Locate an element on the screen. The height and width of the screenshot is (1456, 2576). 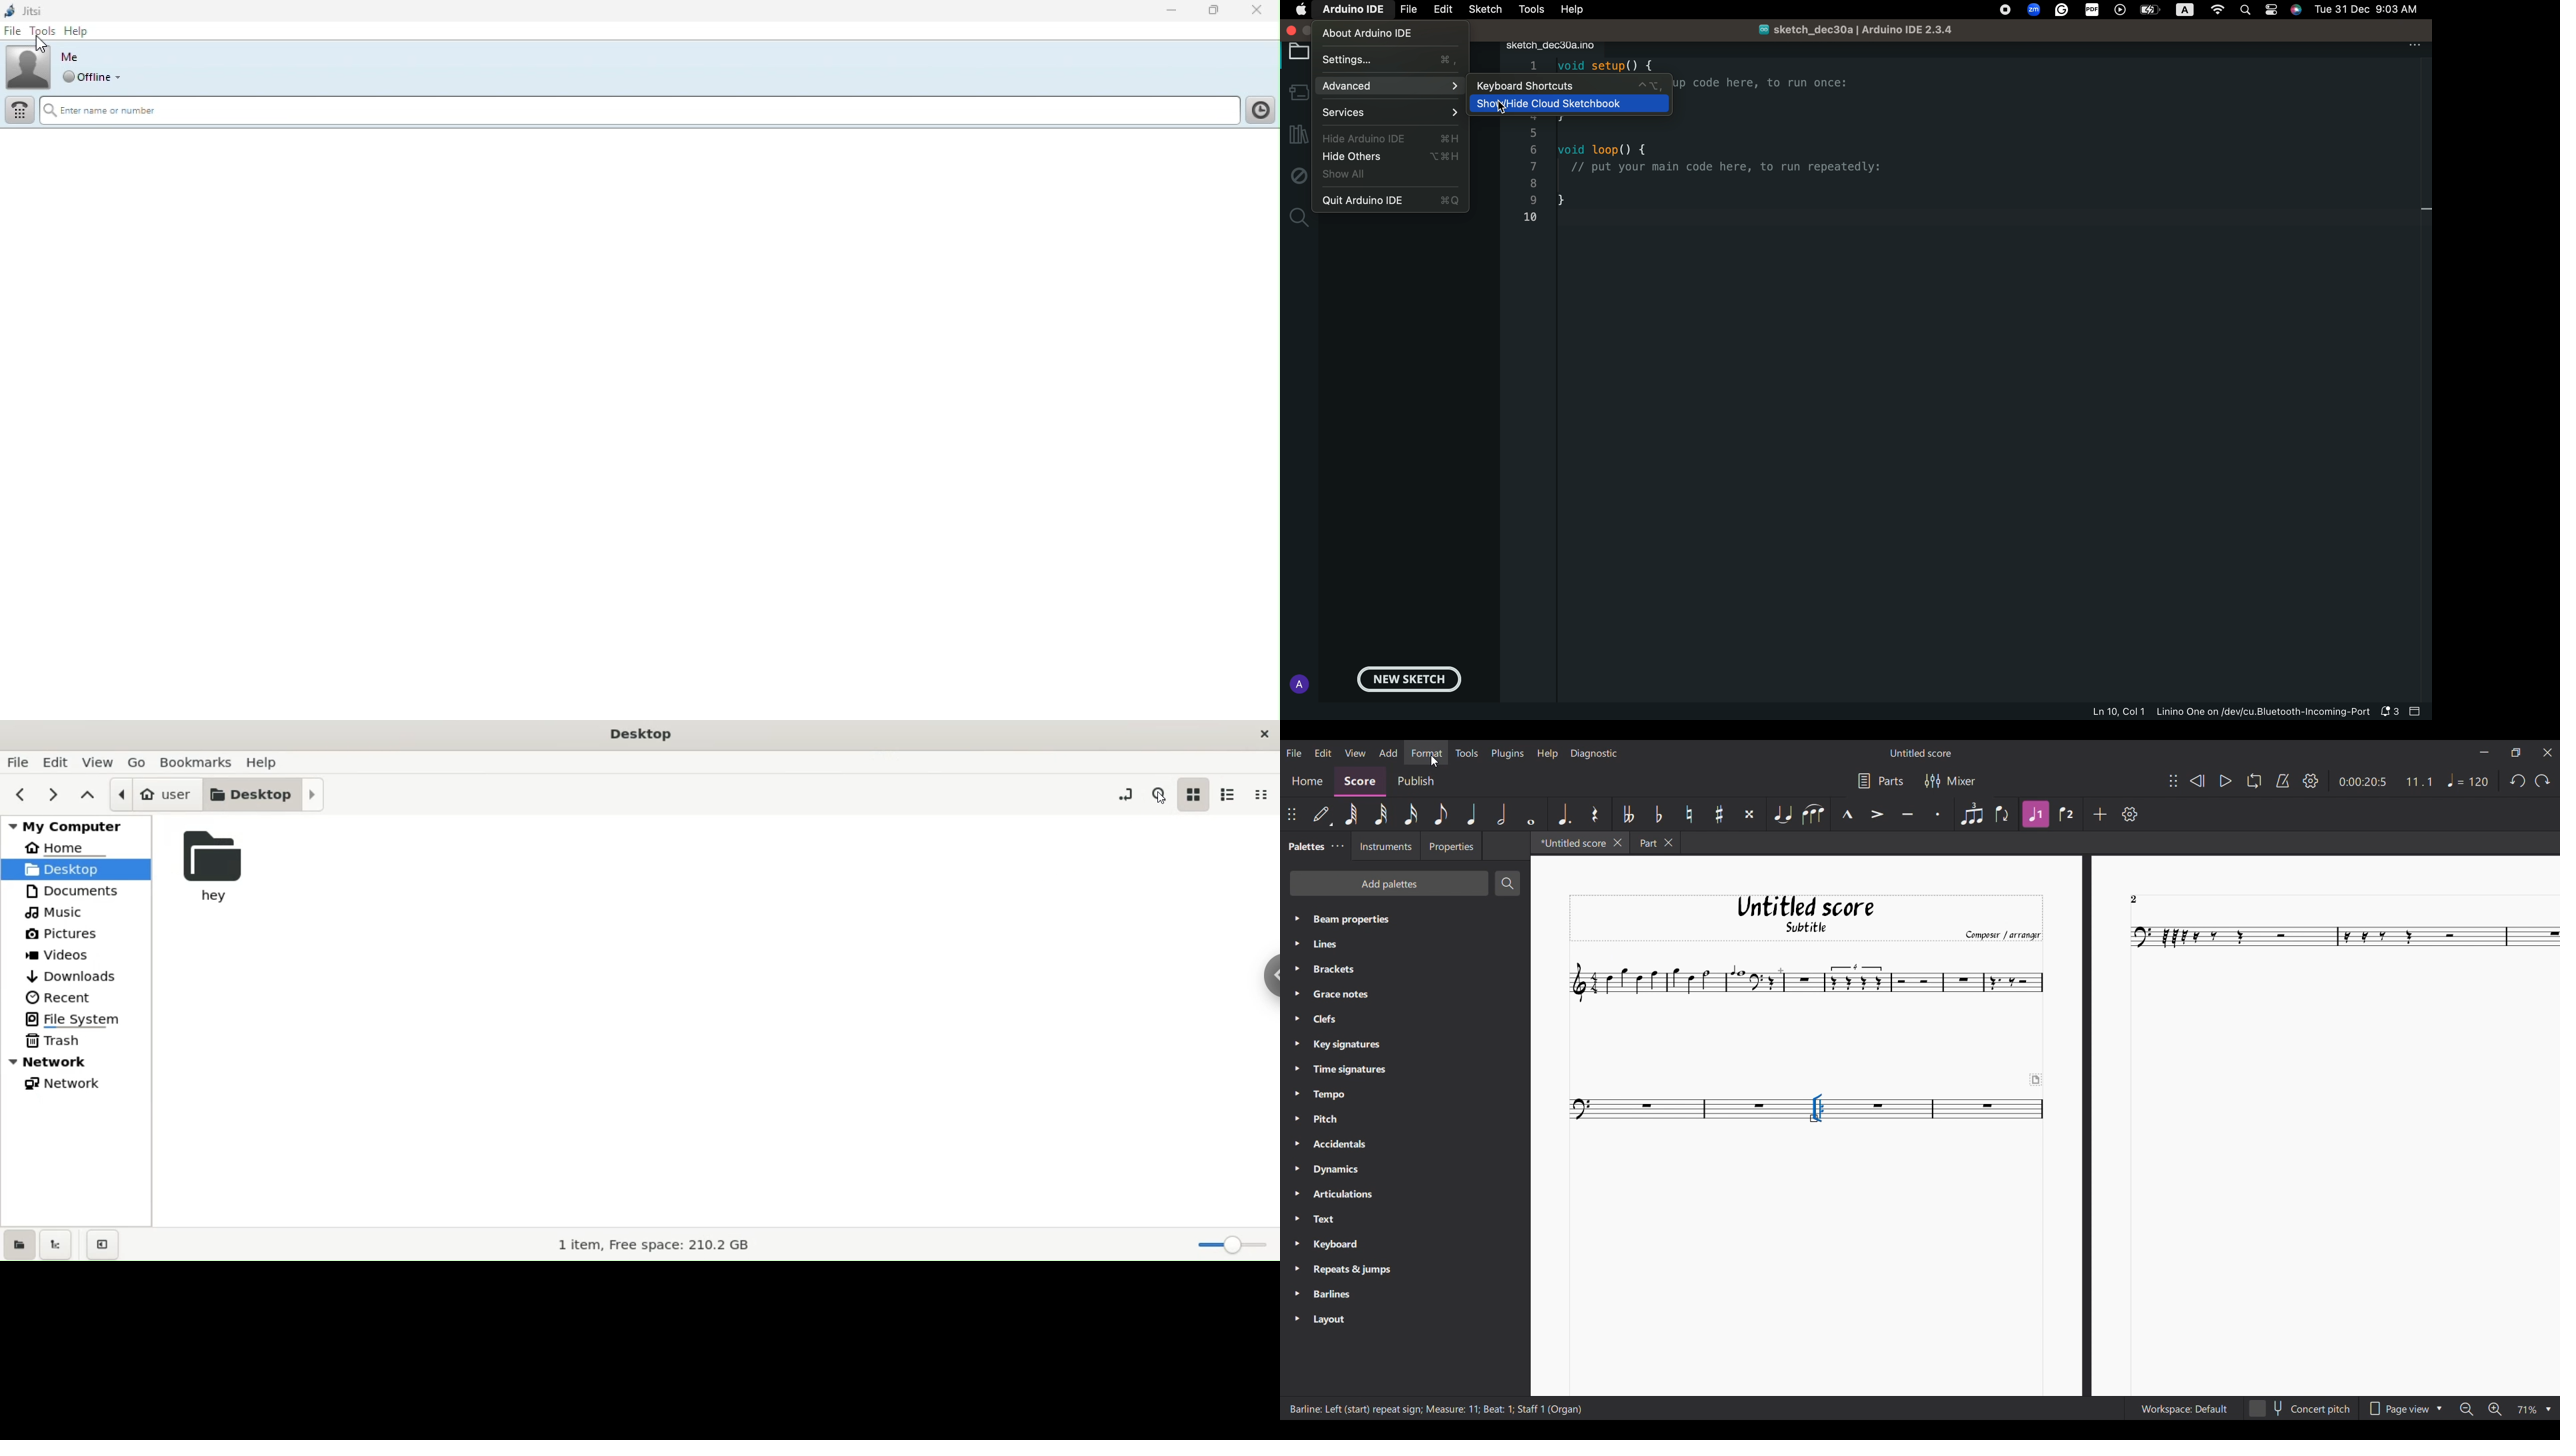
Highlighted due to current selection is located at coordinates (2035, 815).